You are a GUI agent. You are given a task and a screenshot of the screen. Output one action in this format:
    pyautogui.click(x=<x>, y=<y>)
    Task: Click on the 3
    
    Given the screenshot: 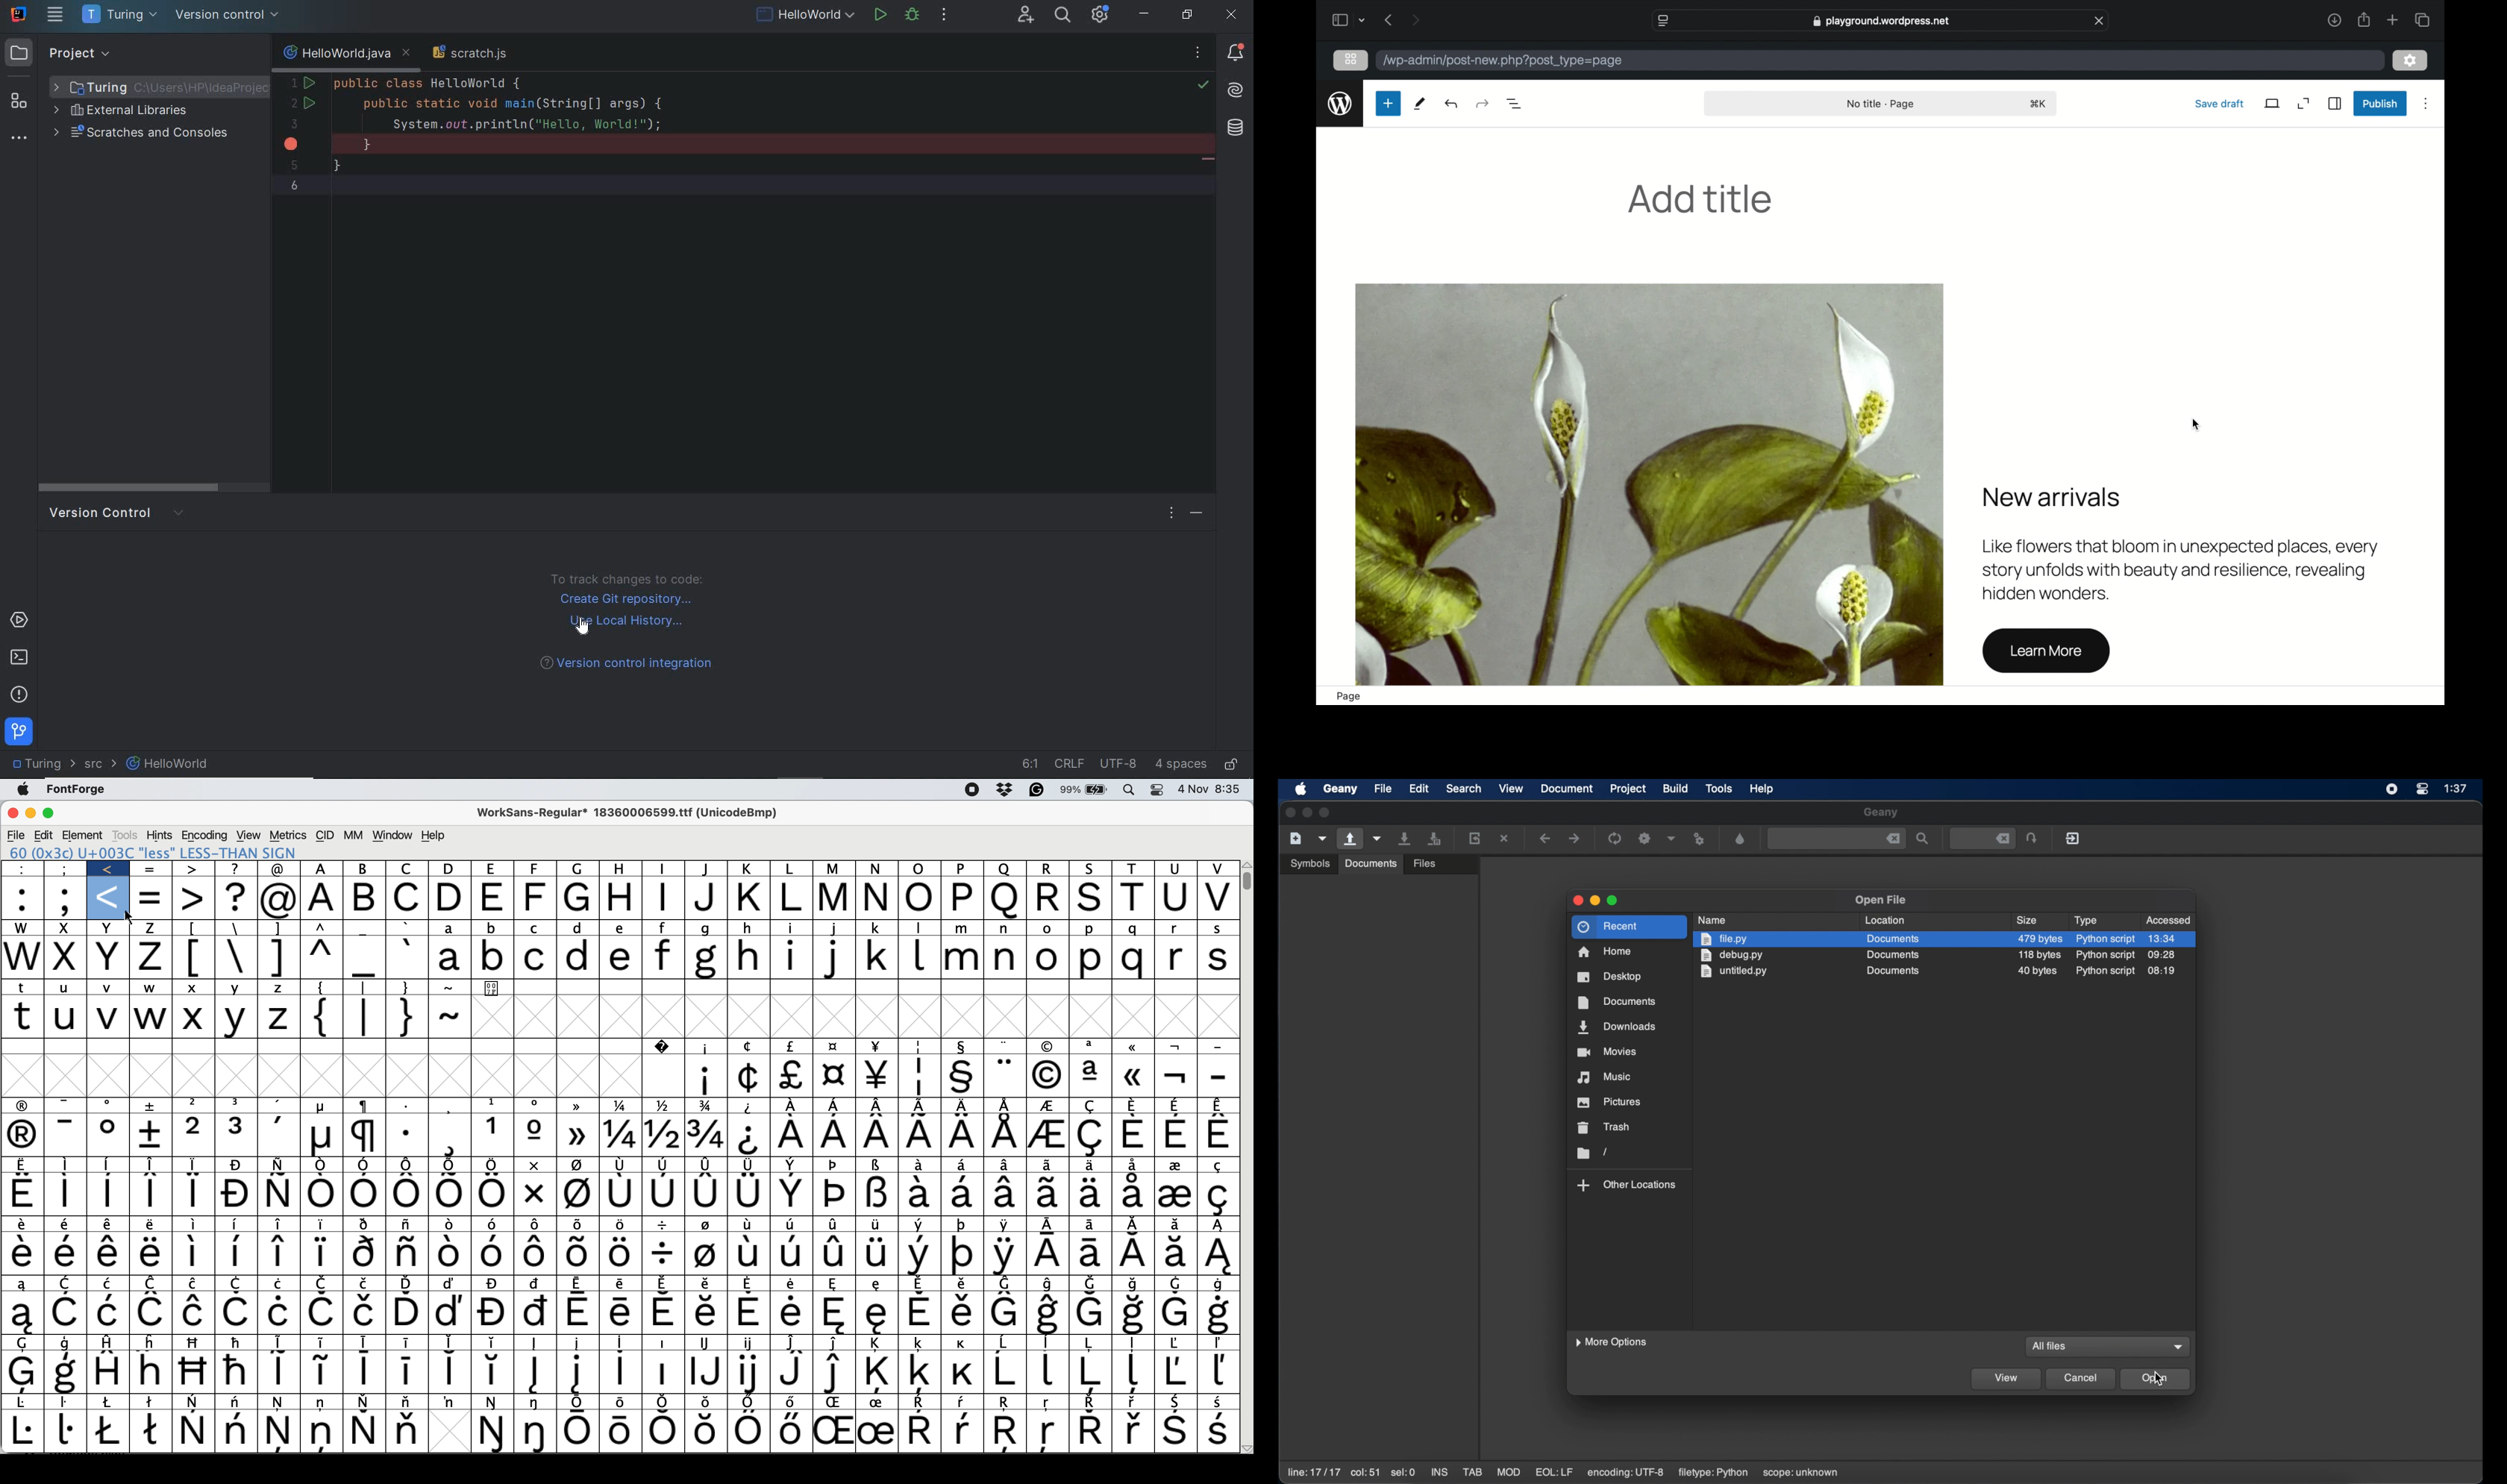 What is the action you would take?
    pyautogui.click(x=238, y=1134)
    